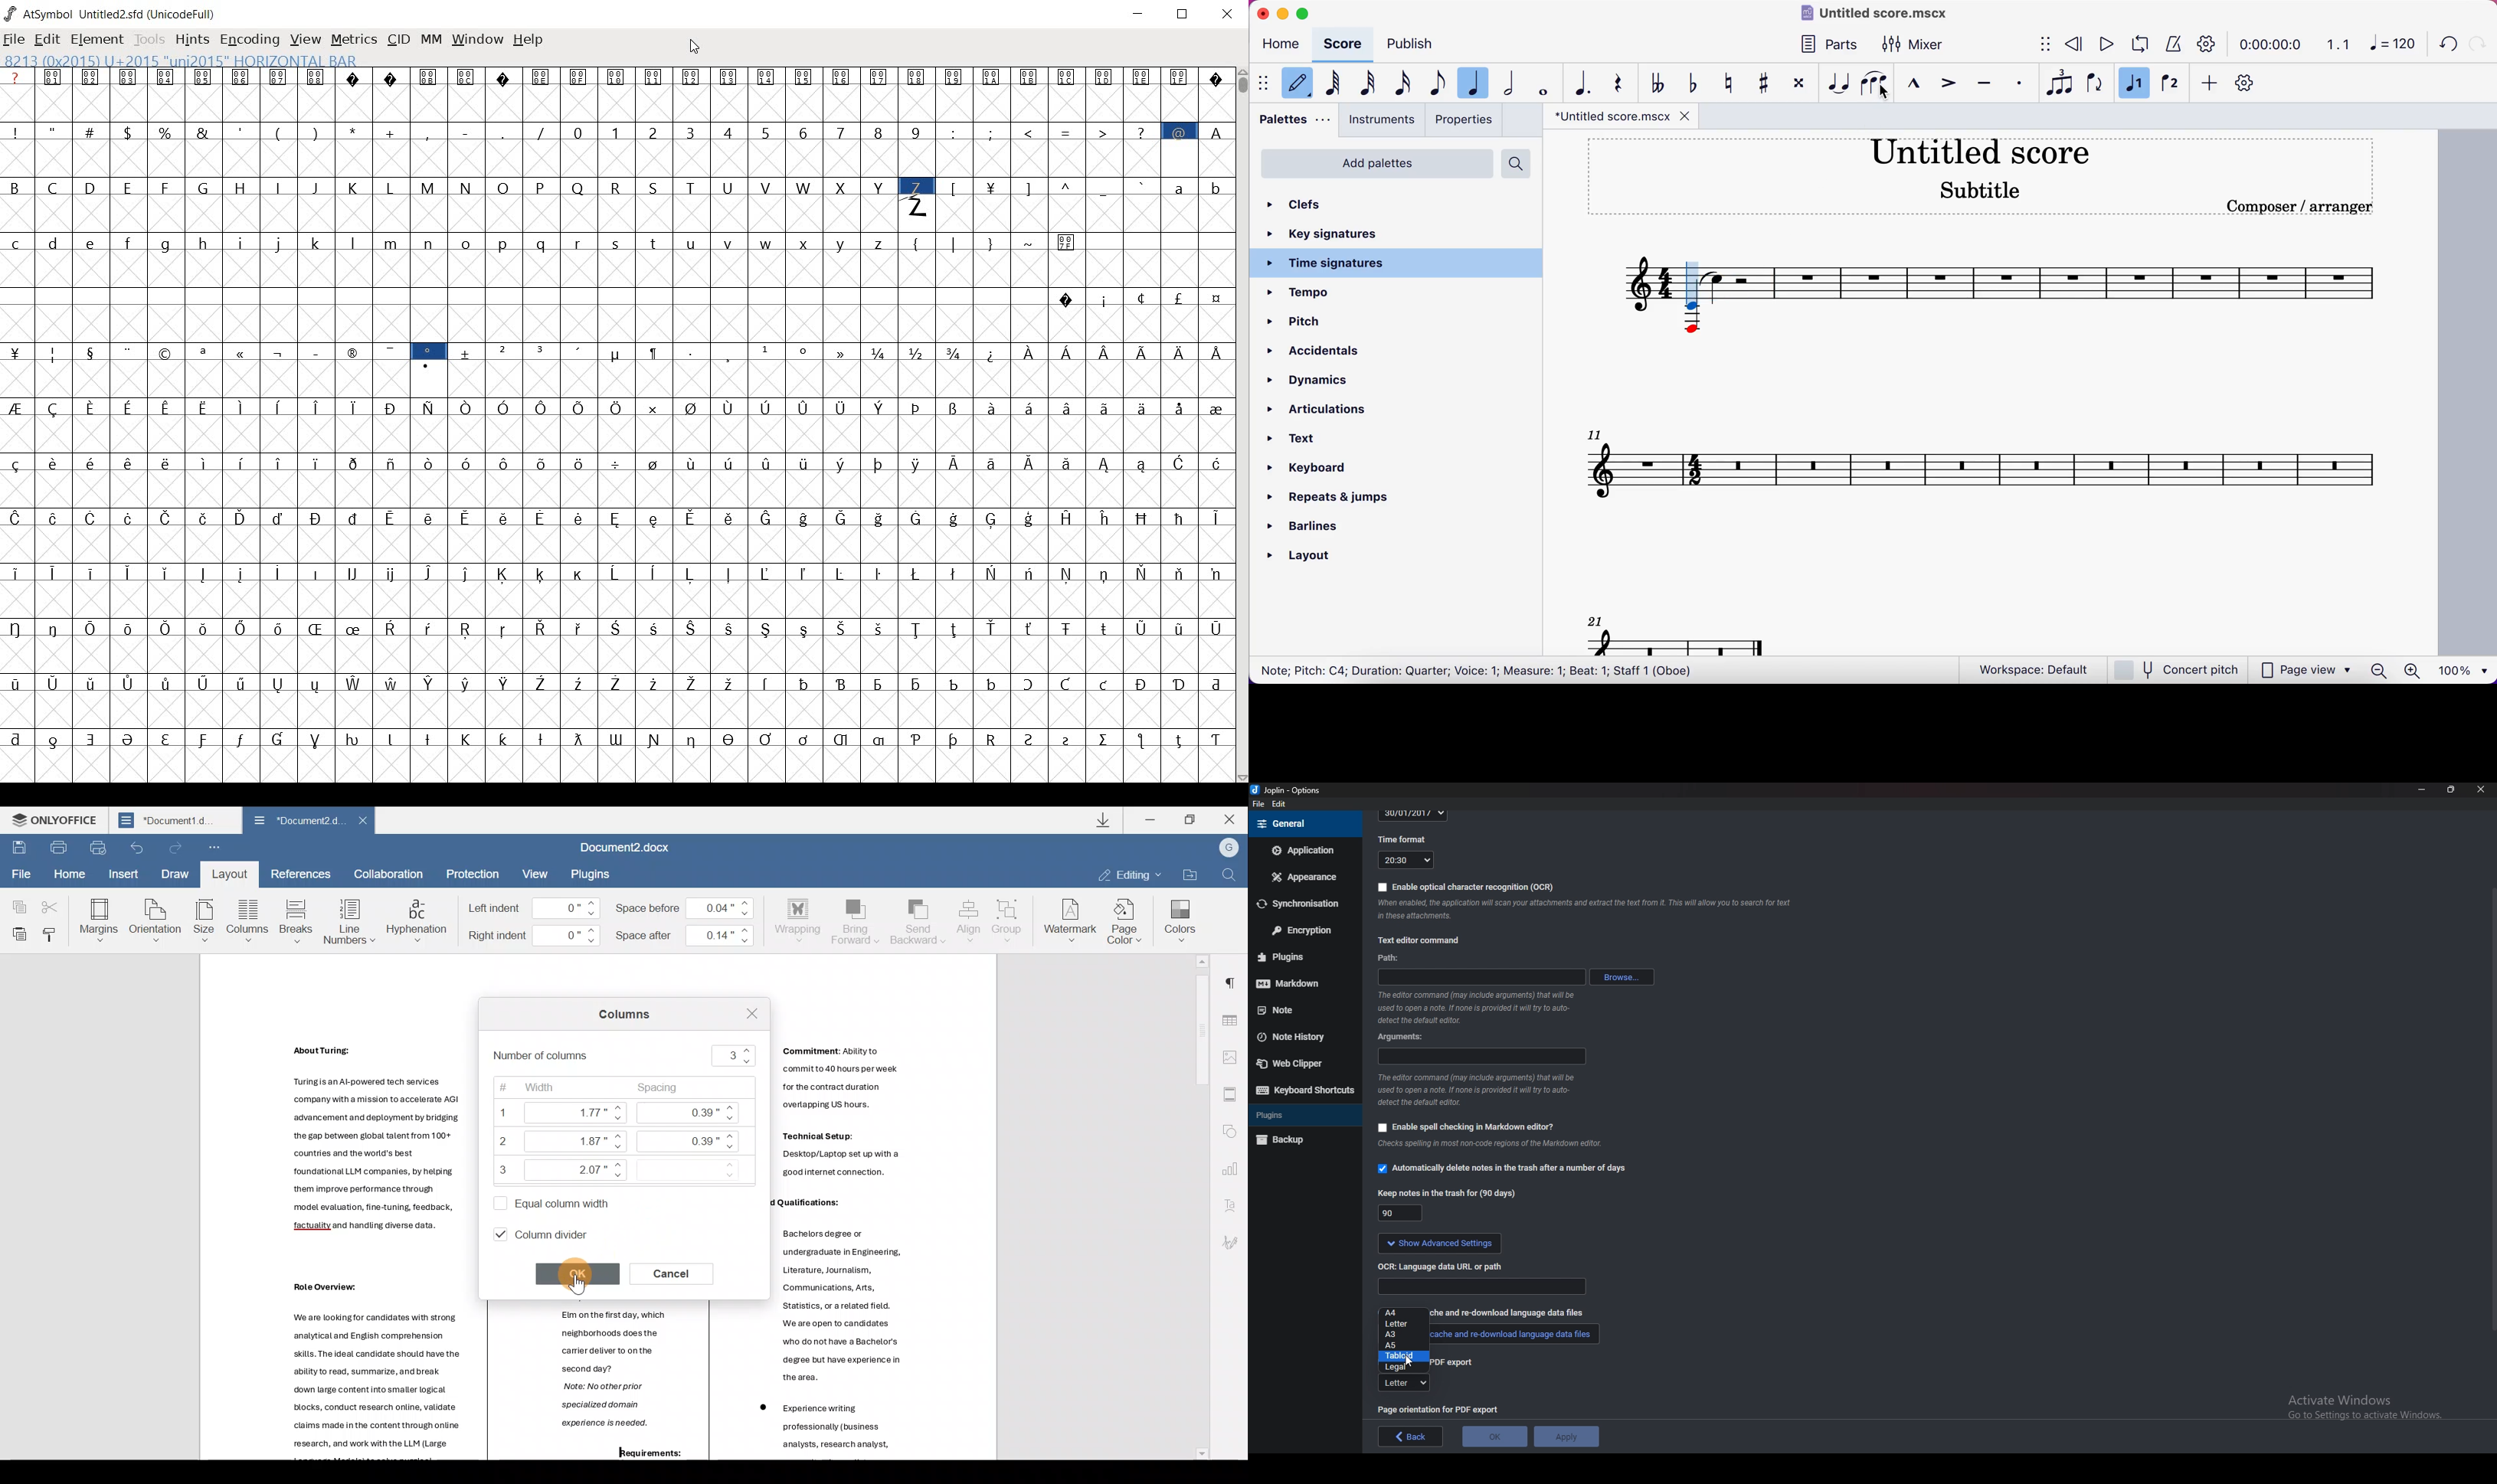 The image size is (2520, 1484). Describe the element at coordinates (1406, 860) in the screenshot. I see `20:30` at that location.